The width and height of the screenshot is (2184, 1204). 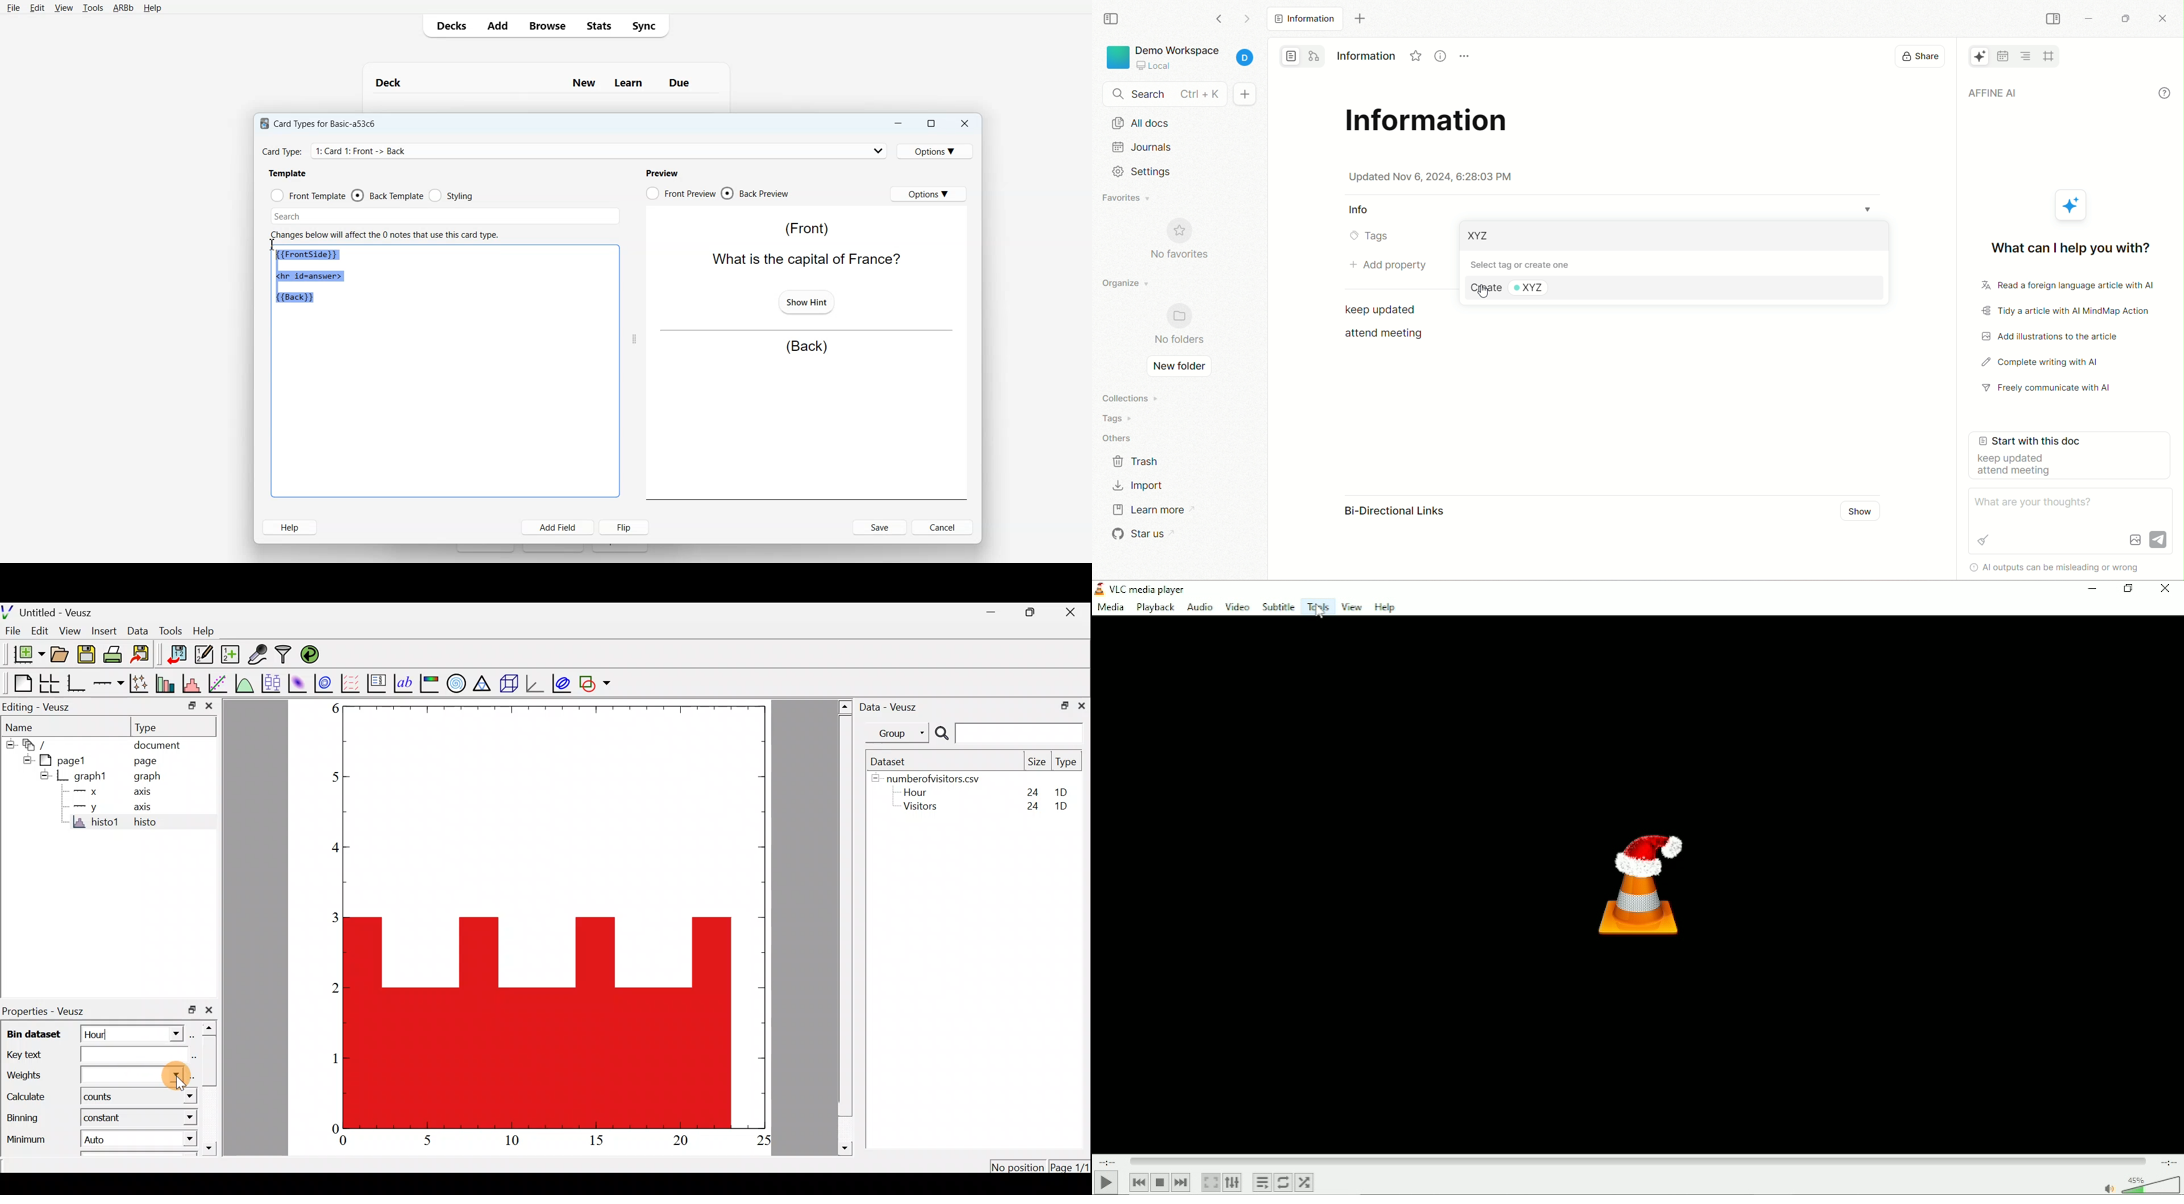 I want to click on complete writing with AI, so click(x=2053, y=364).